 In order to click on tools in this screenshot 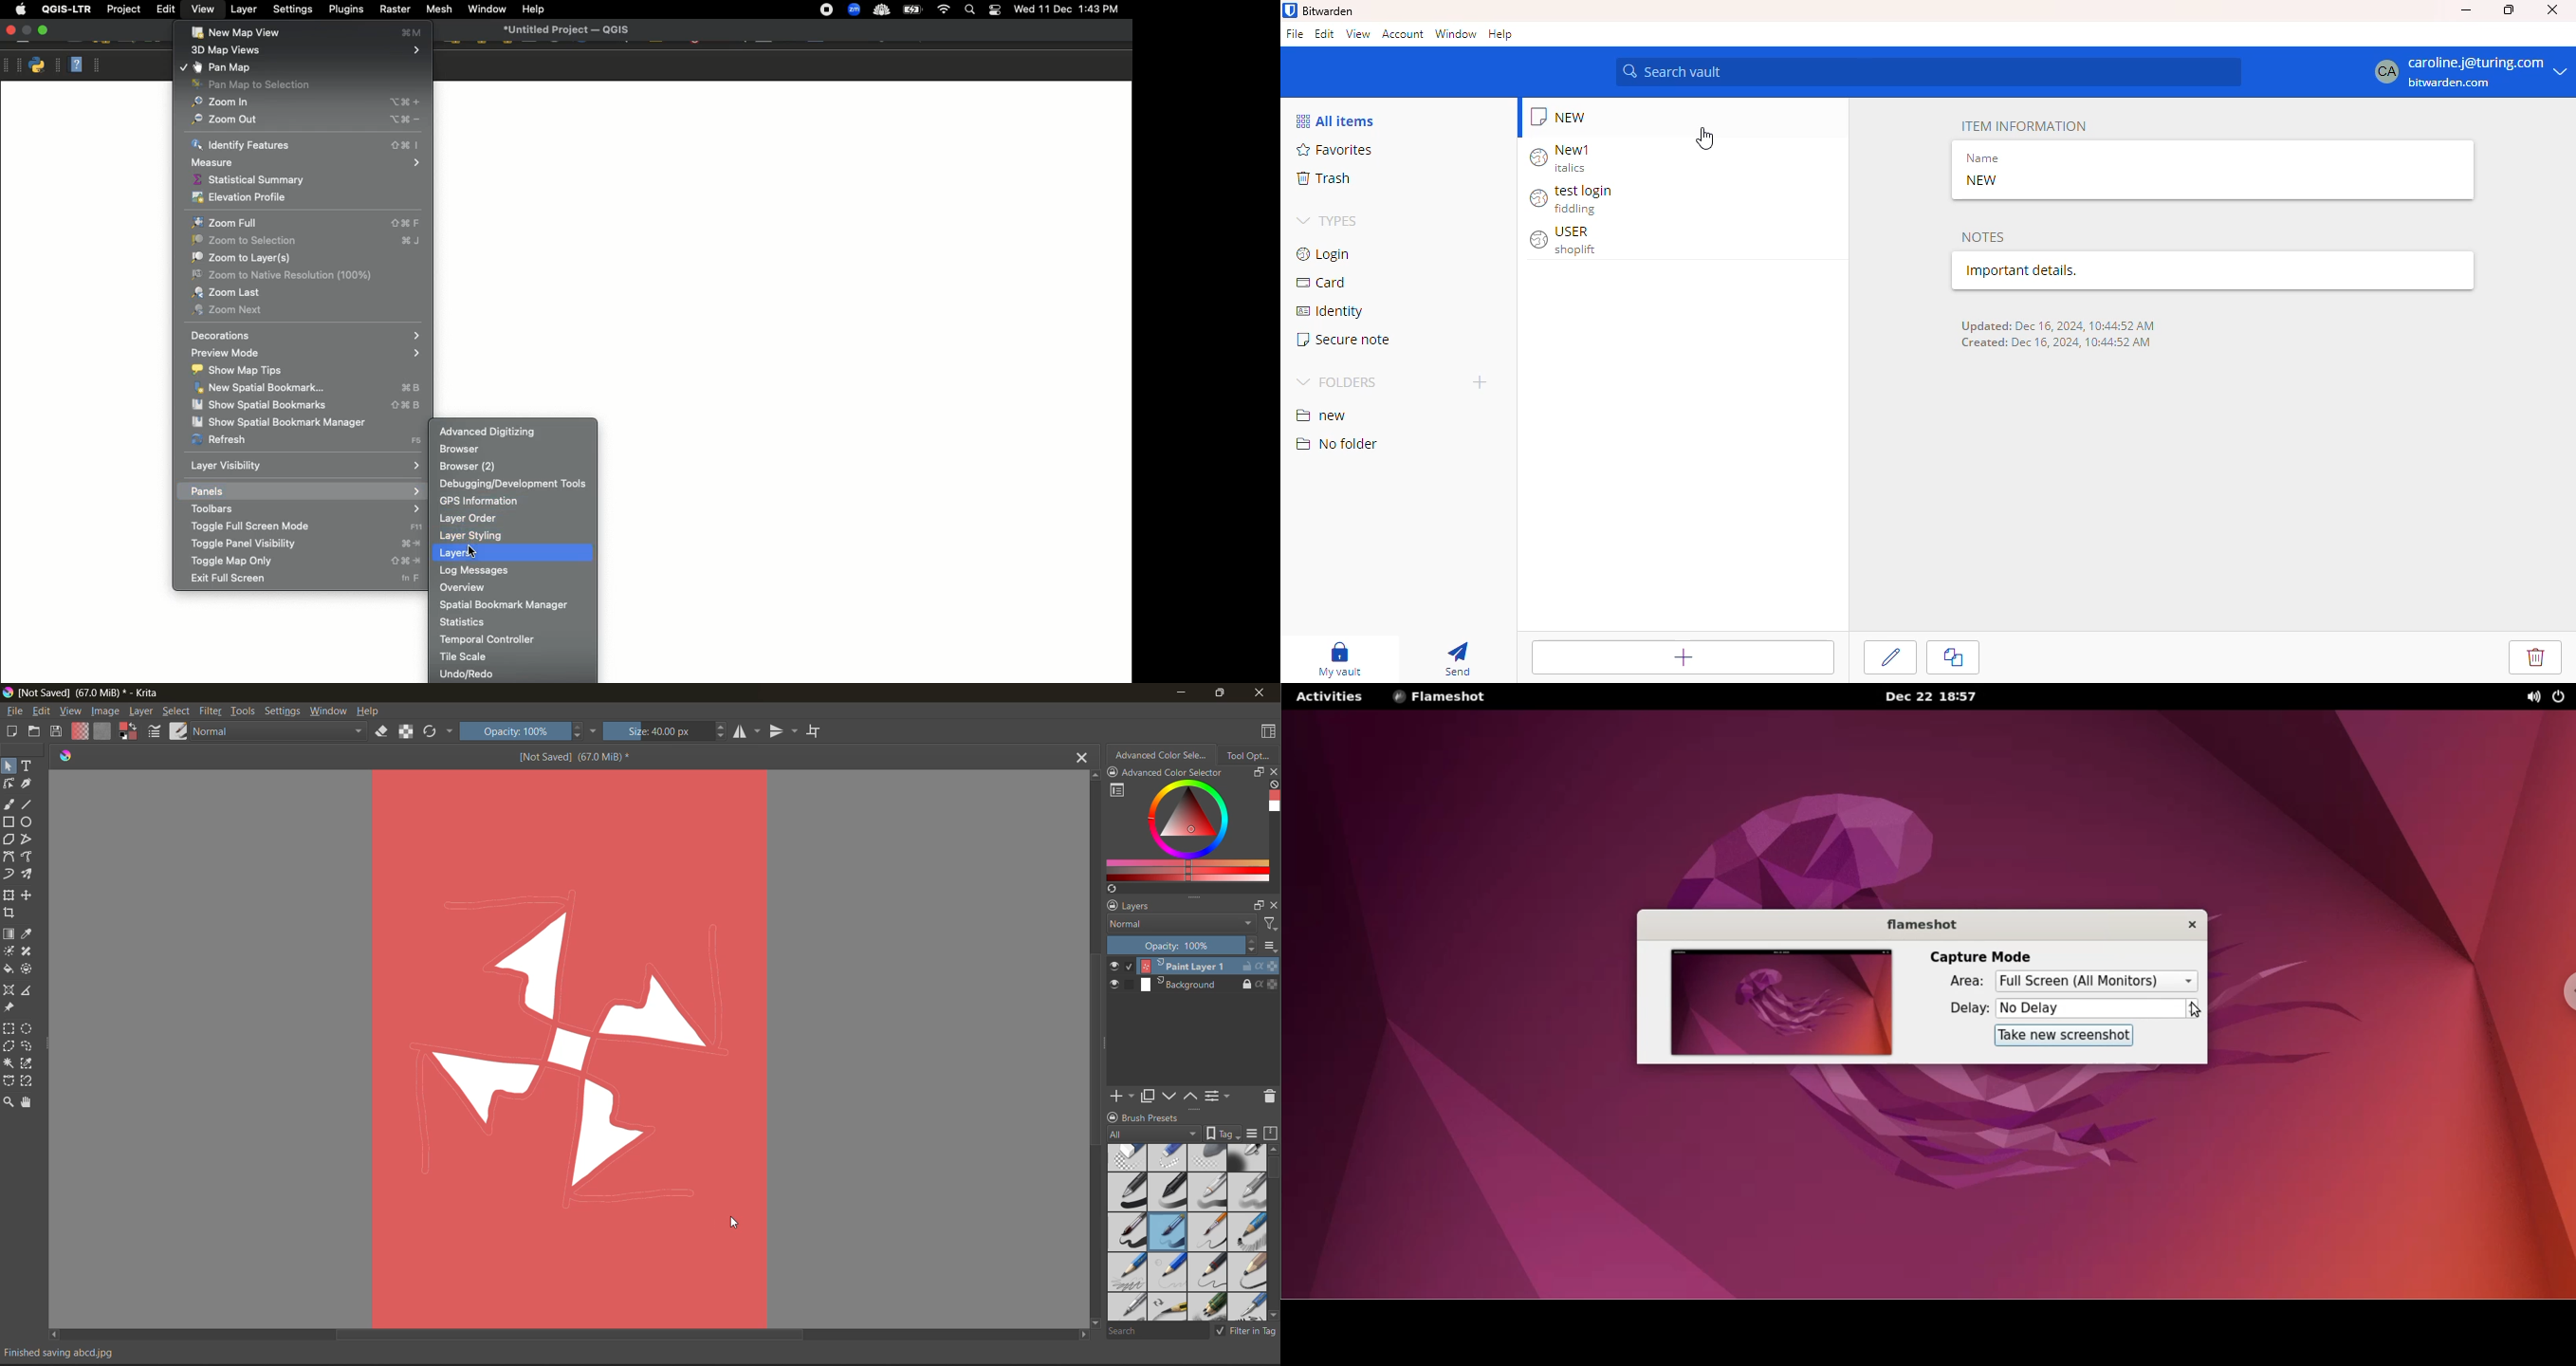, I will do `click(9, 1047)`.